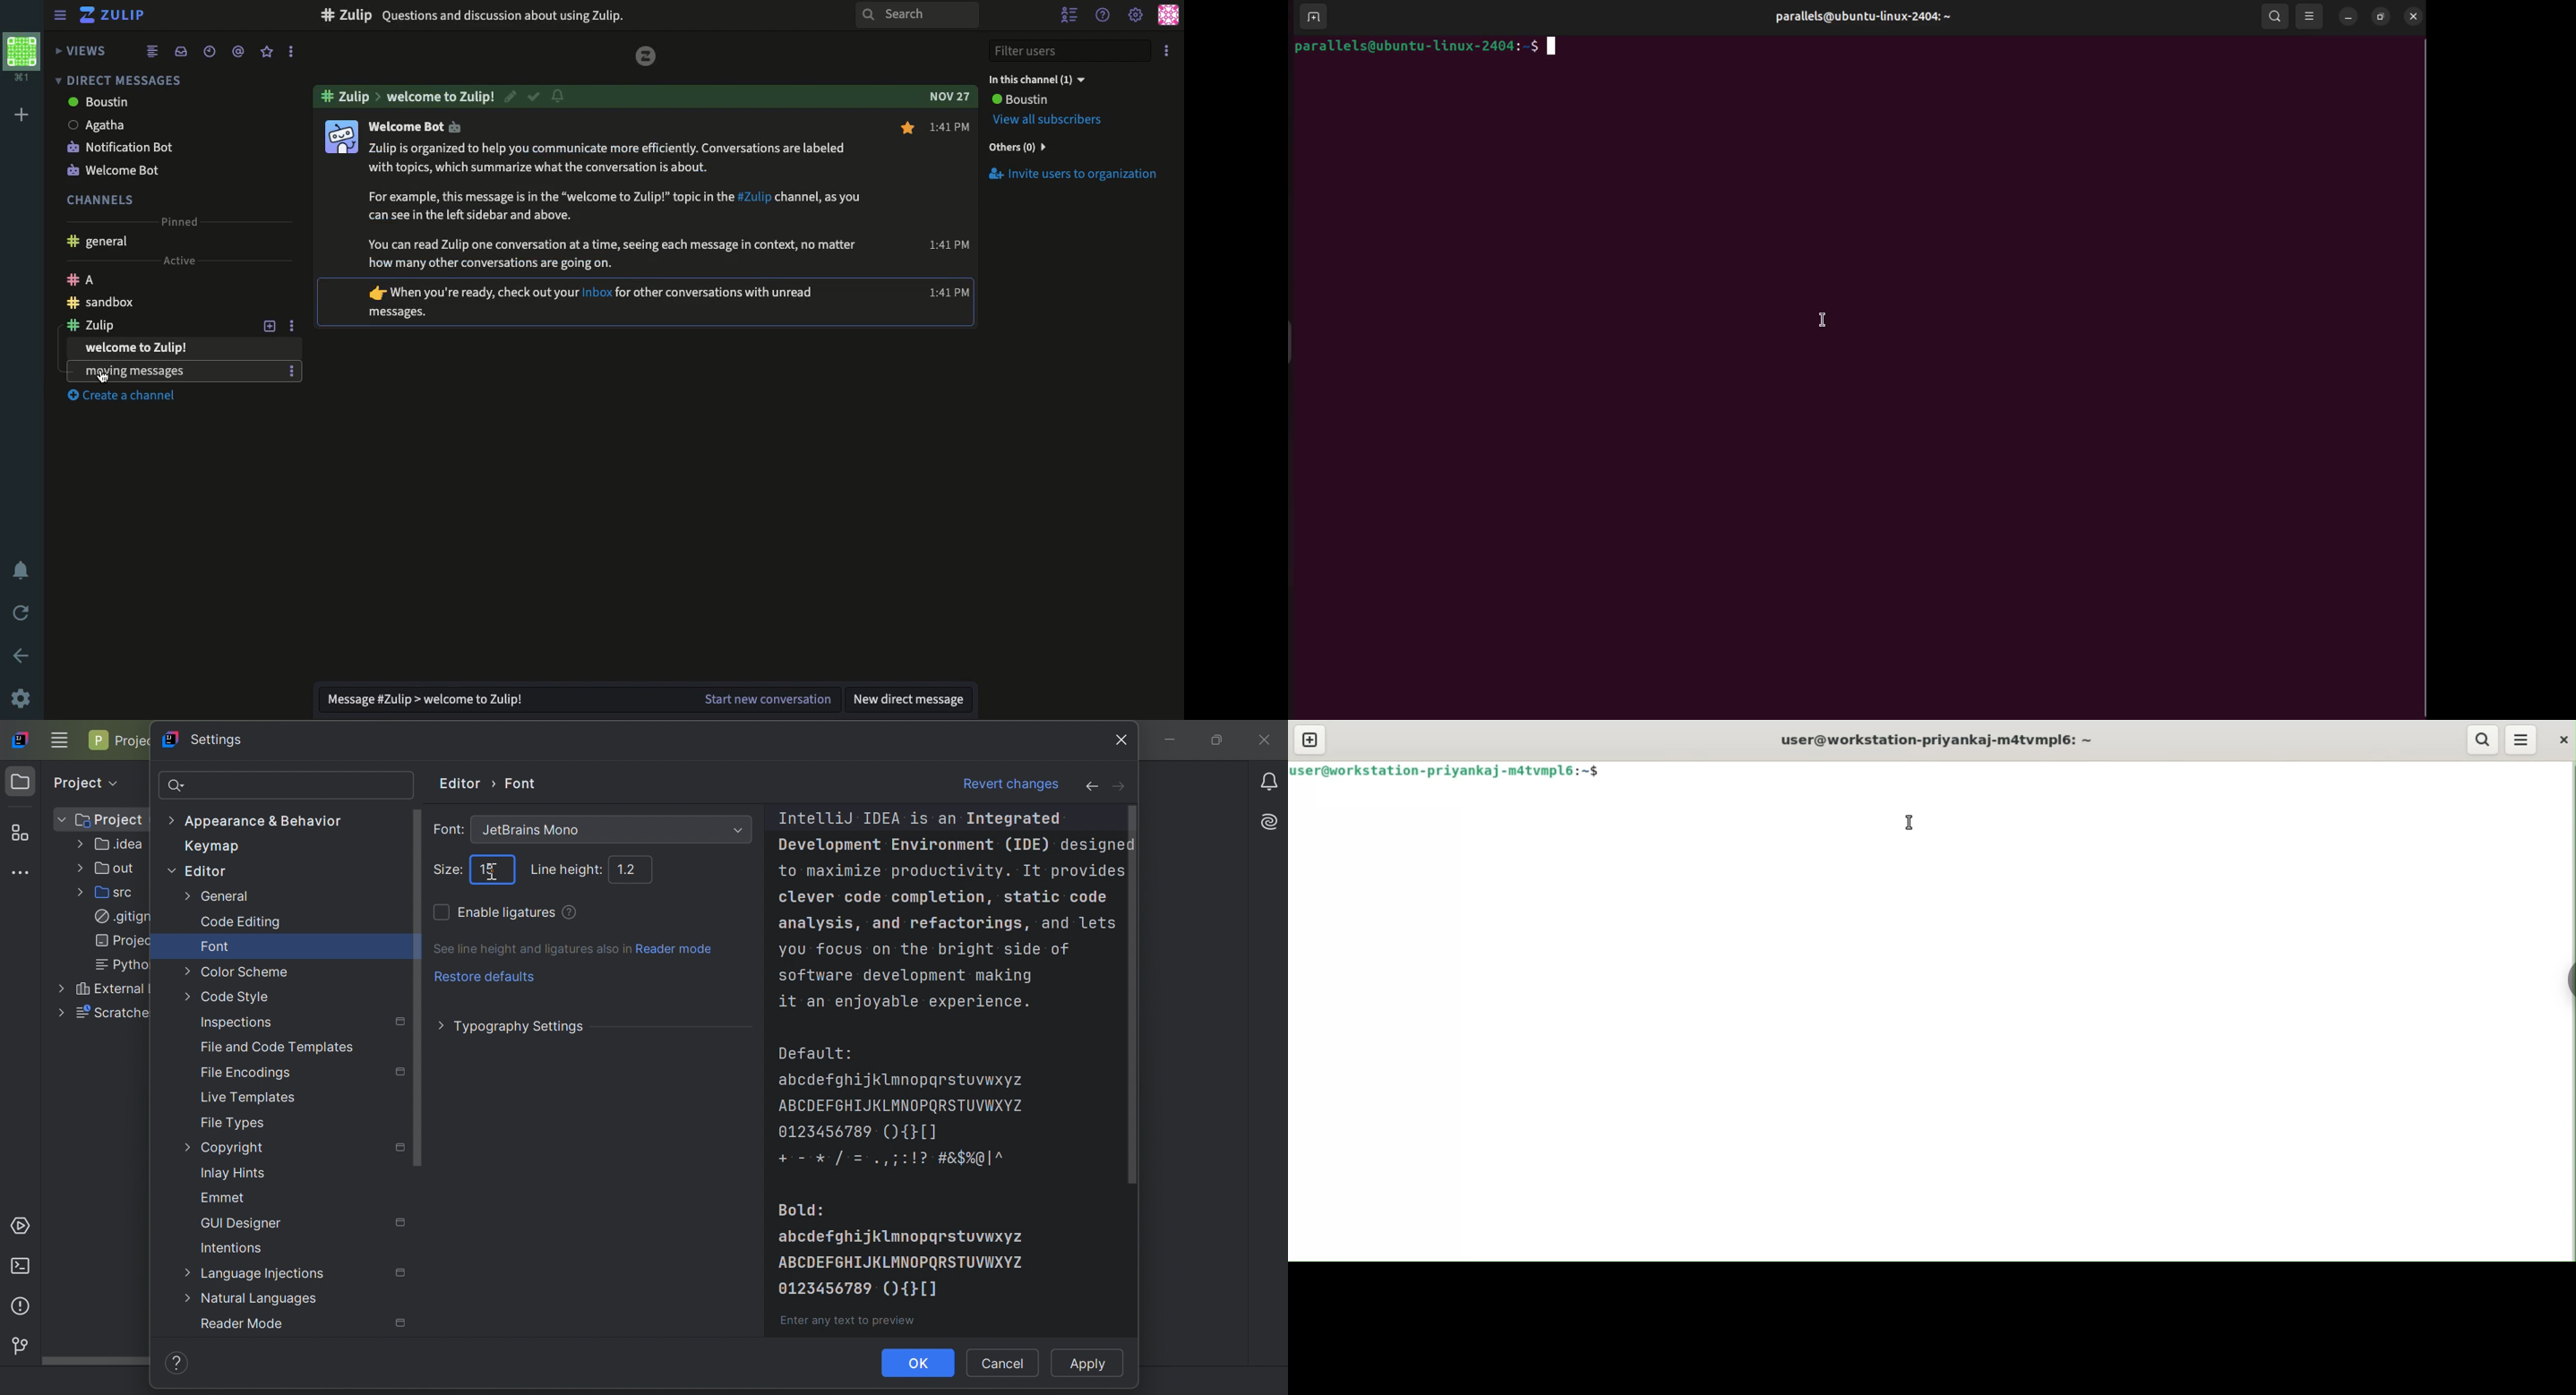  Describe the element at coordinates (894, 1160) in the screenshot. I see `+ - * / = . , ; : ! ? # & $ % @ | ^` at that location.